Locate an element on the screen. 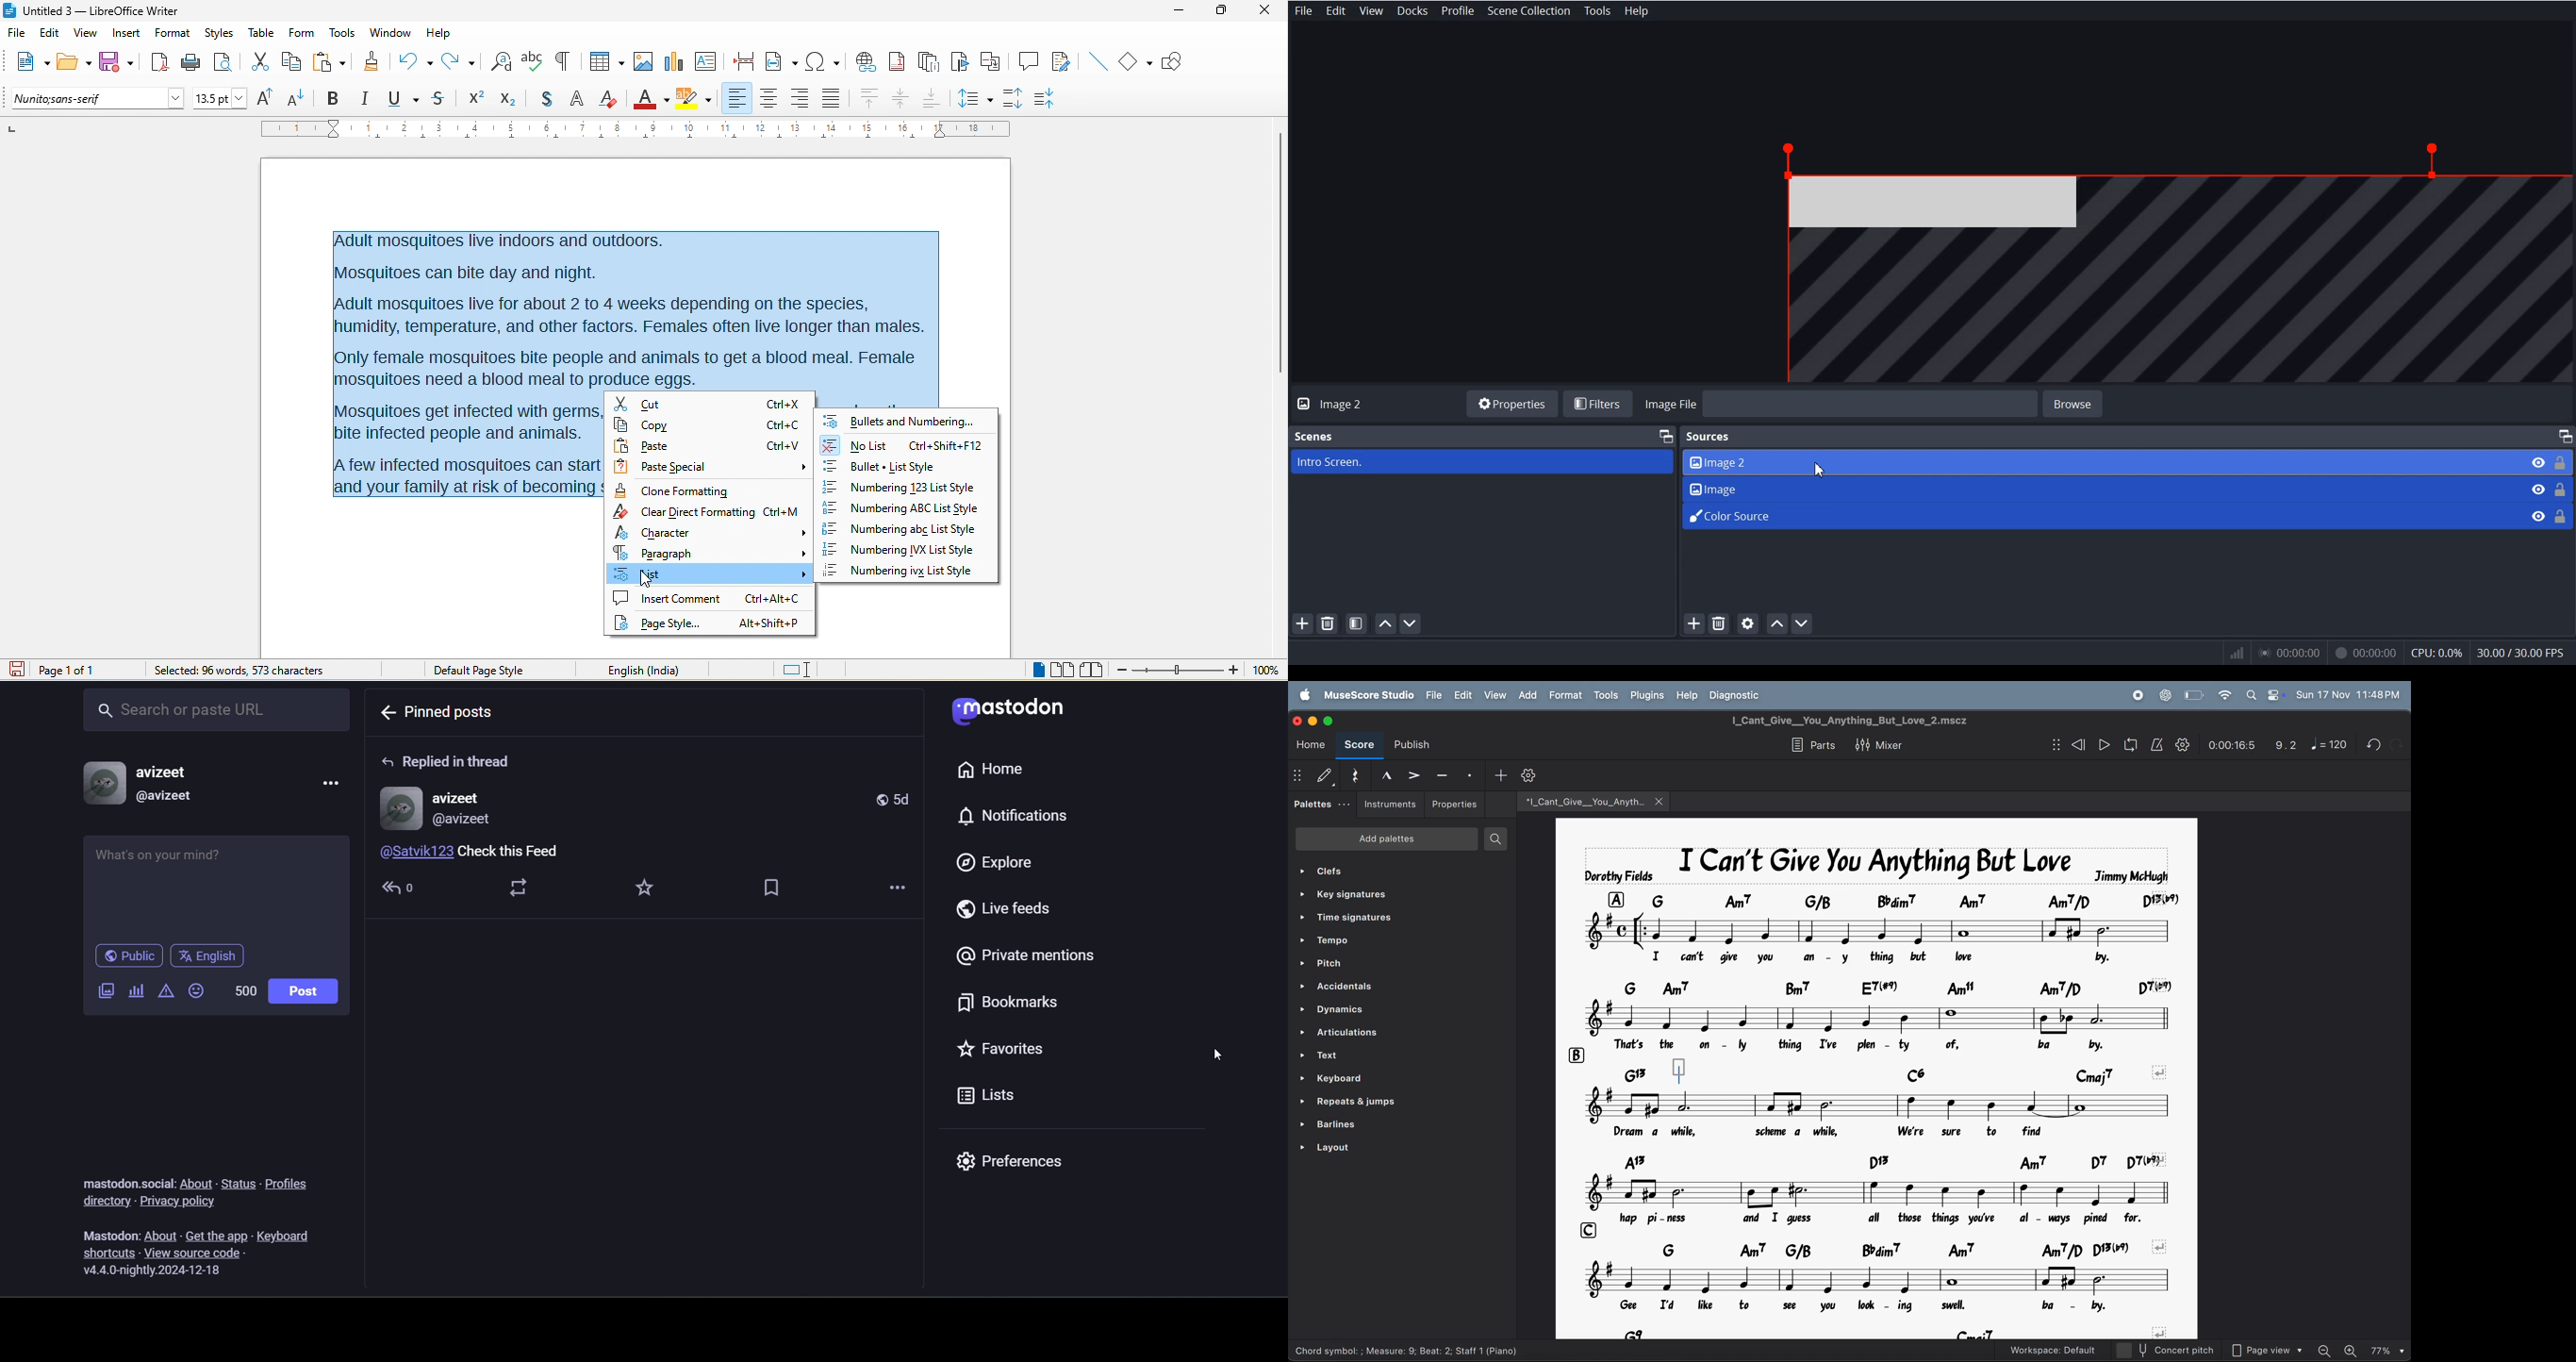 This screenshot has height=1372, width=2576. zoom in zoom out is located at coordinates (2360, 1351).